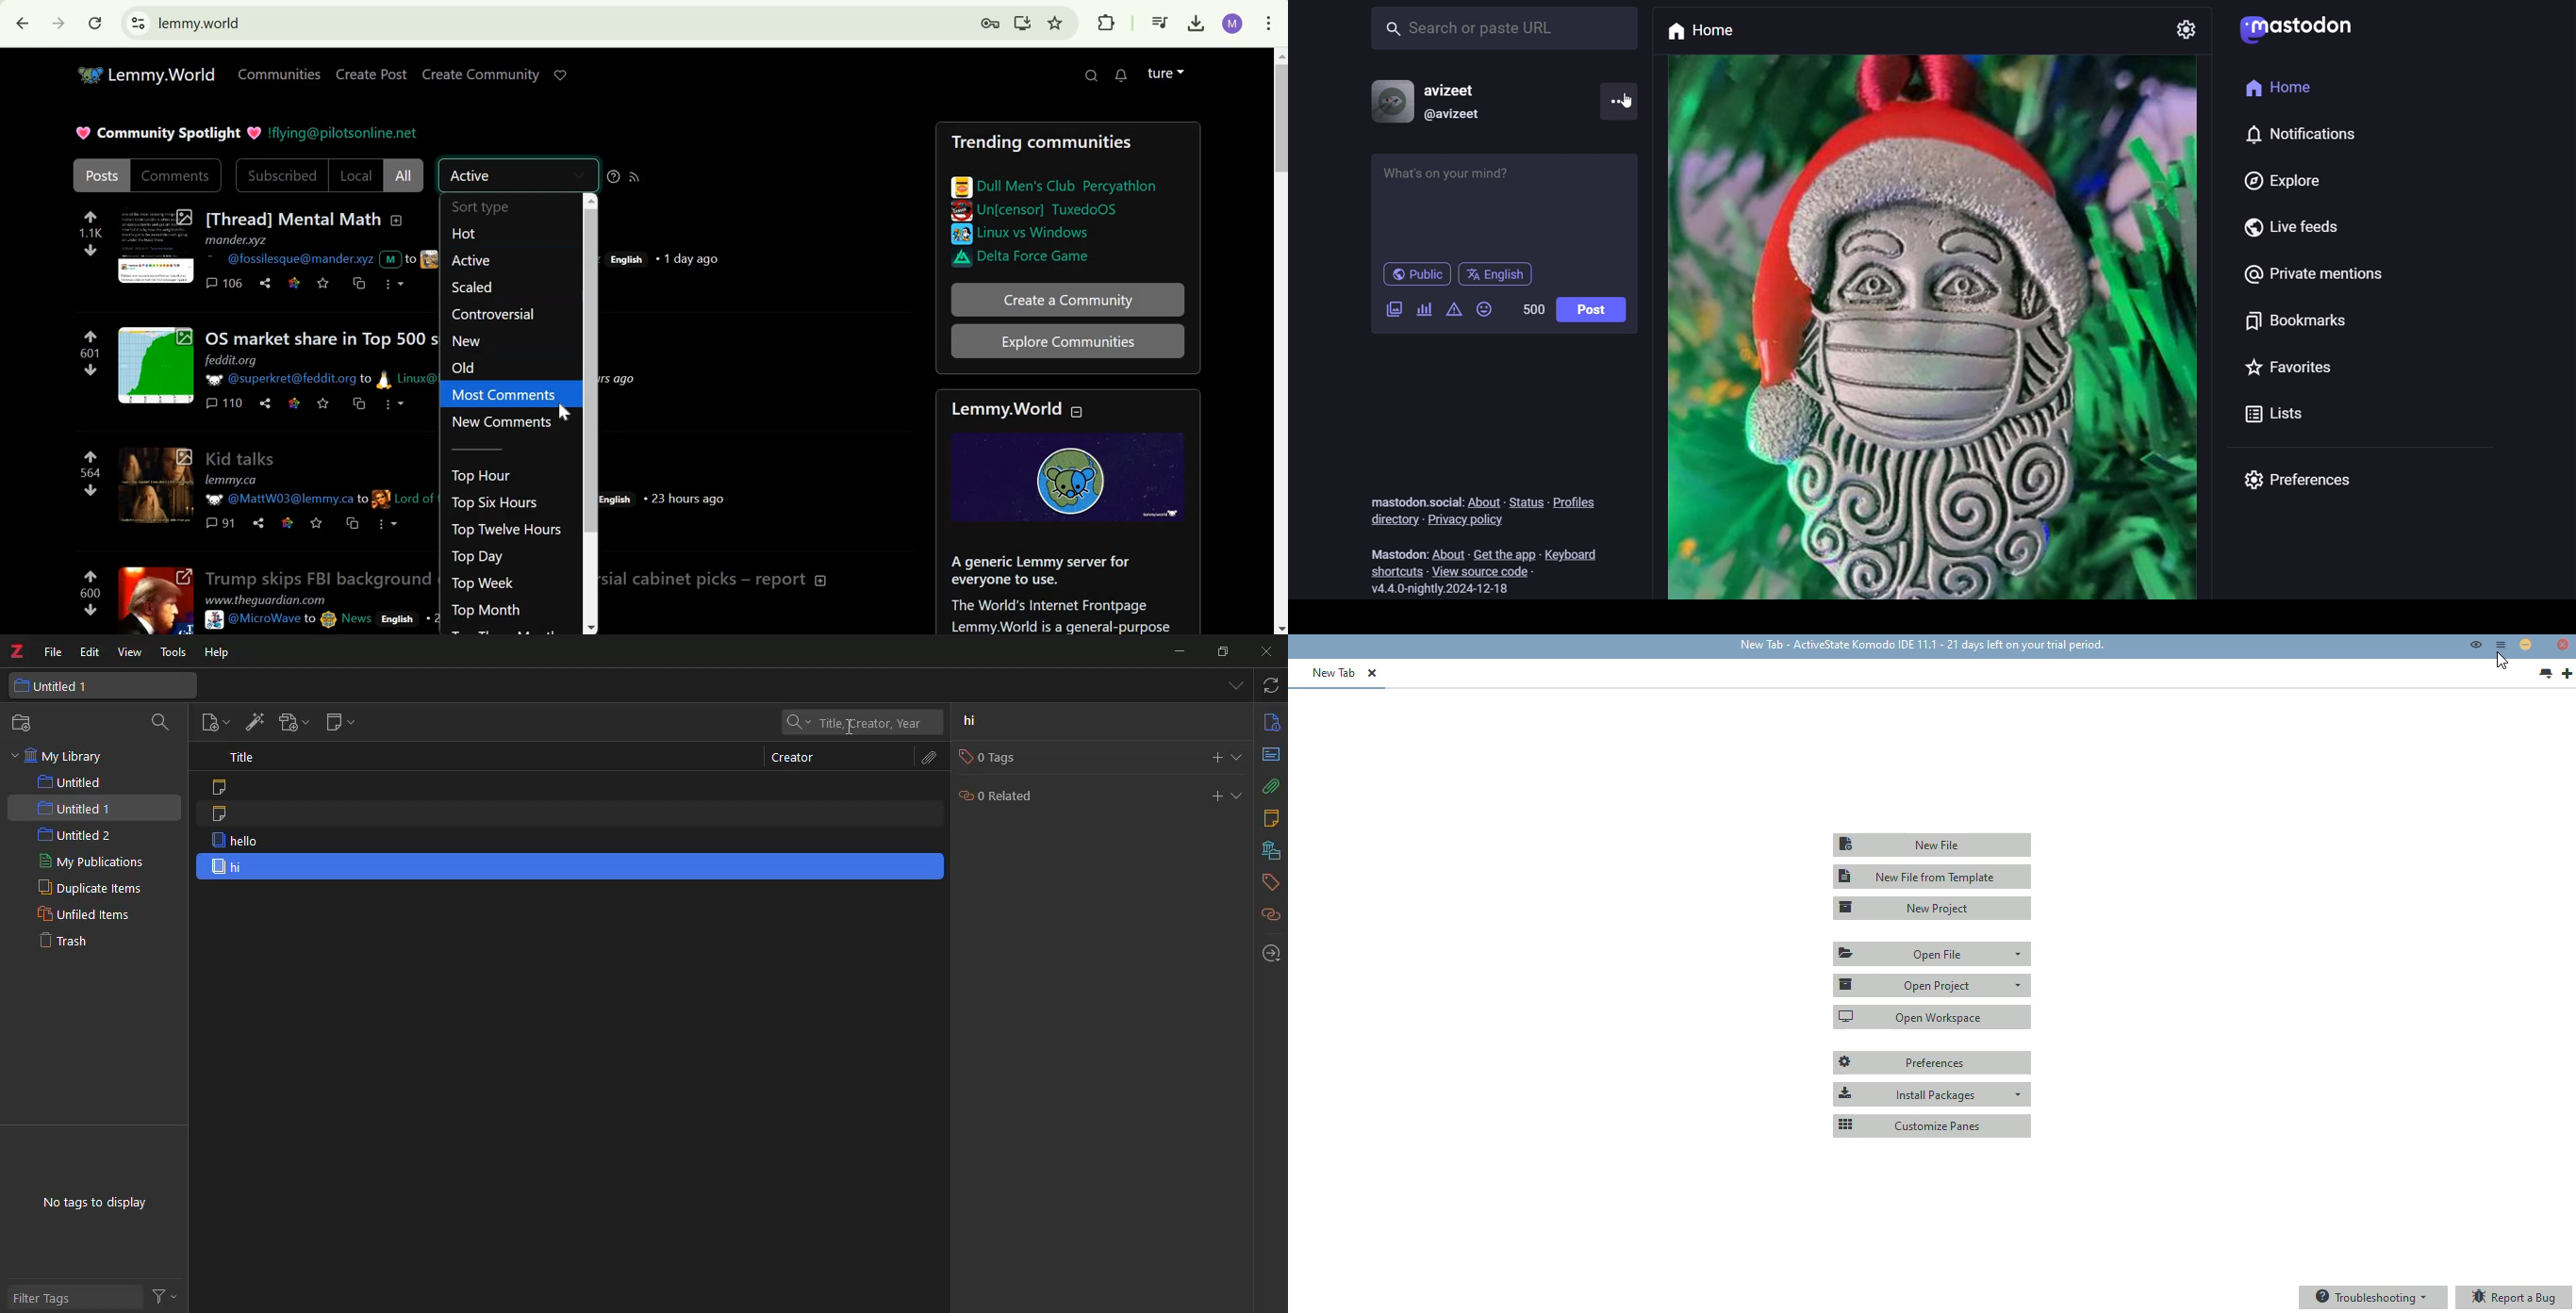 The image size is (2576, 1316). Describe the element at coordinates (1221, 653) in the screenshot. I see `maximize` at that location.